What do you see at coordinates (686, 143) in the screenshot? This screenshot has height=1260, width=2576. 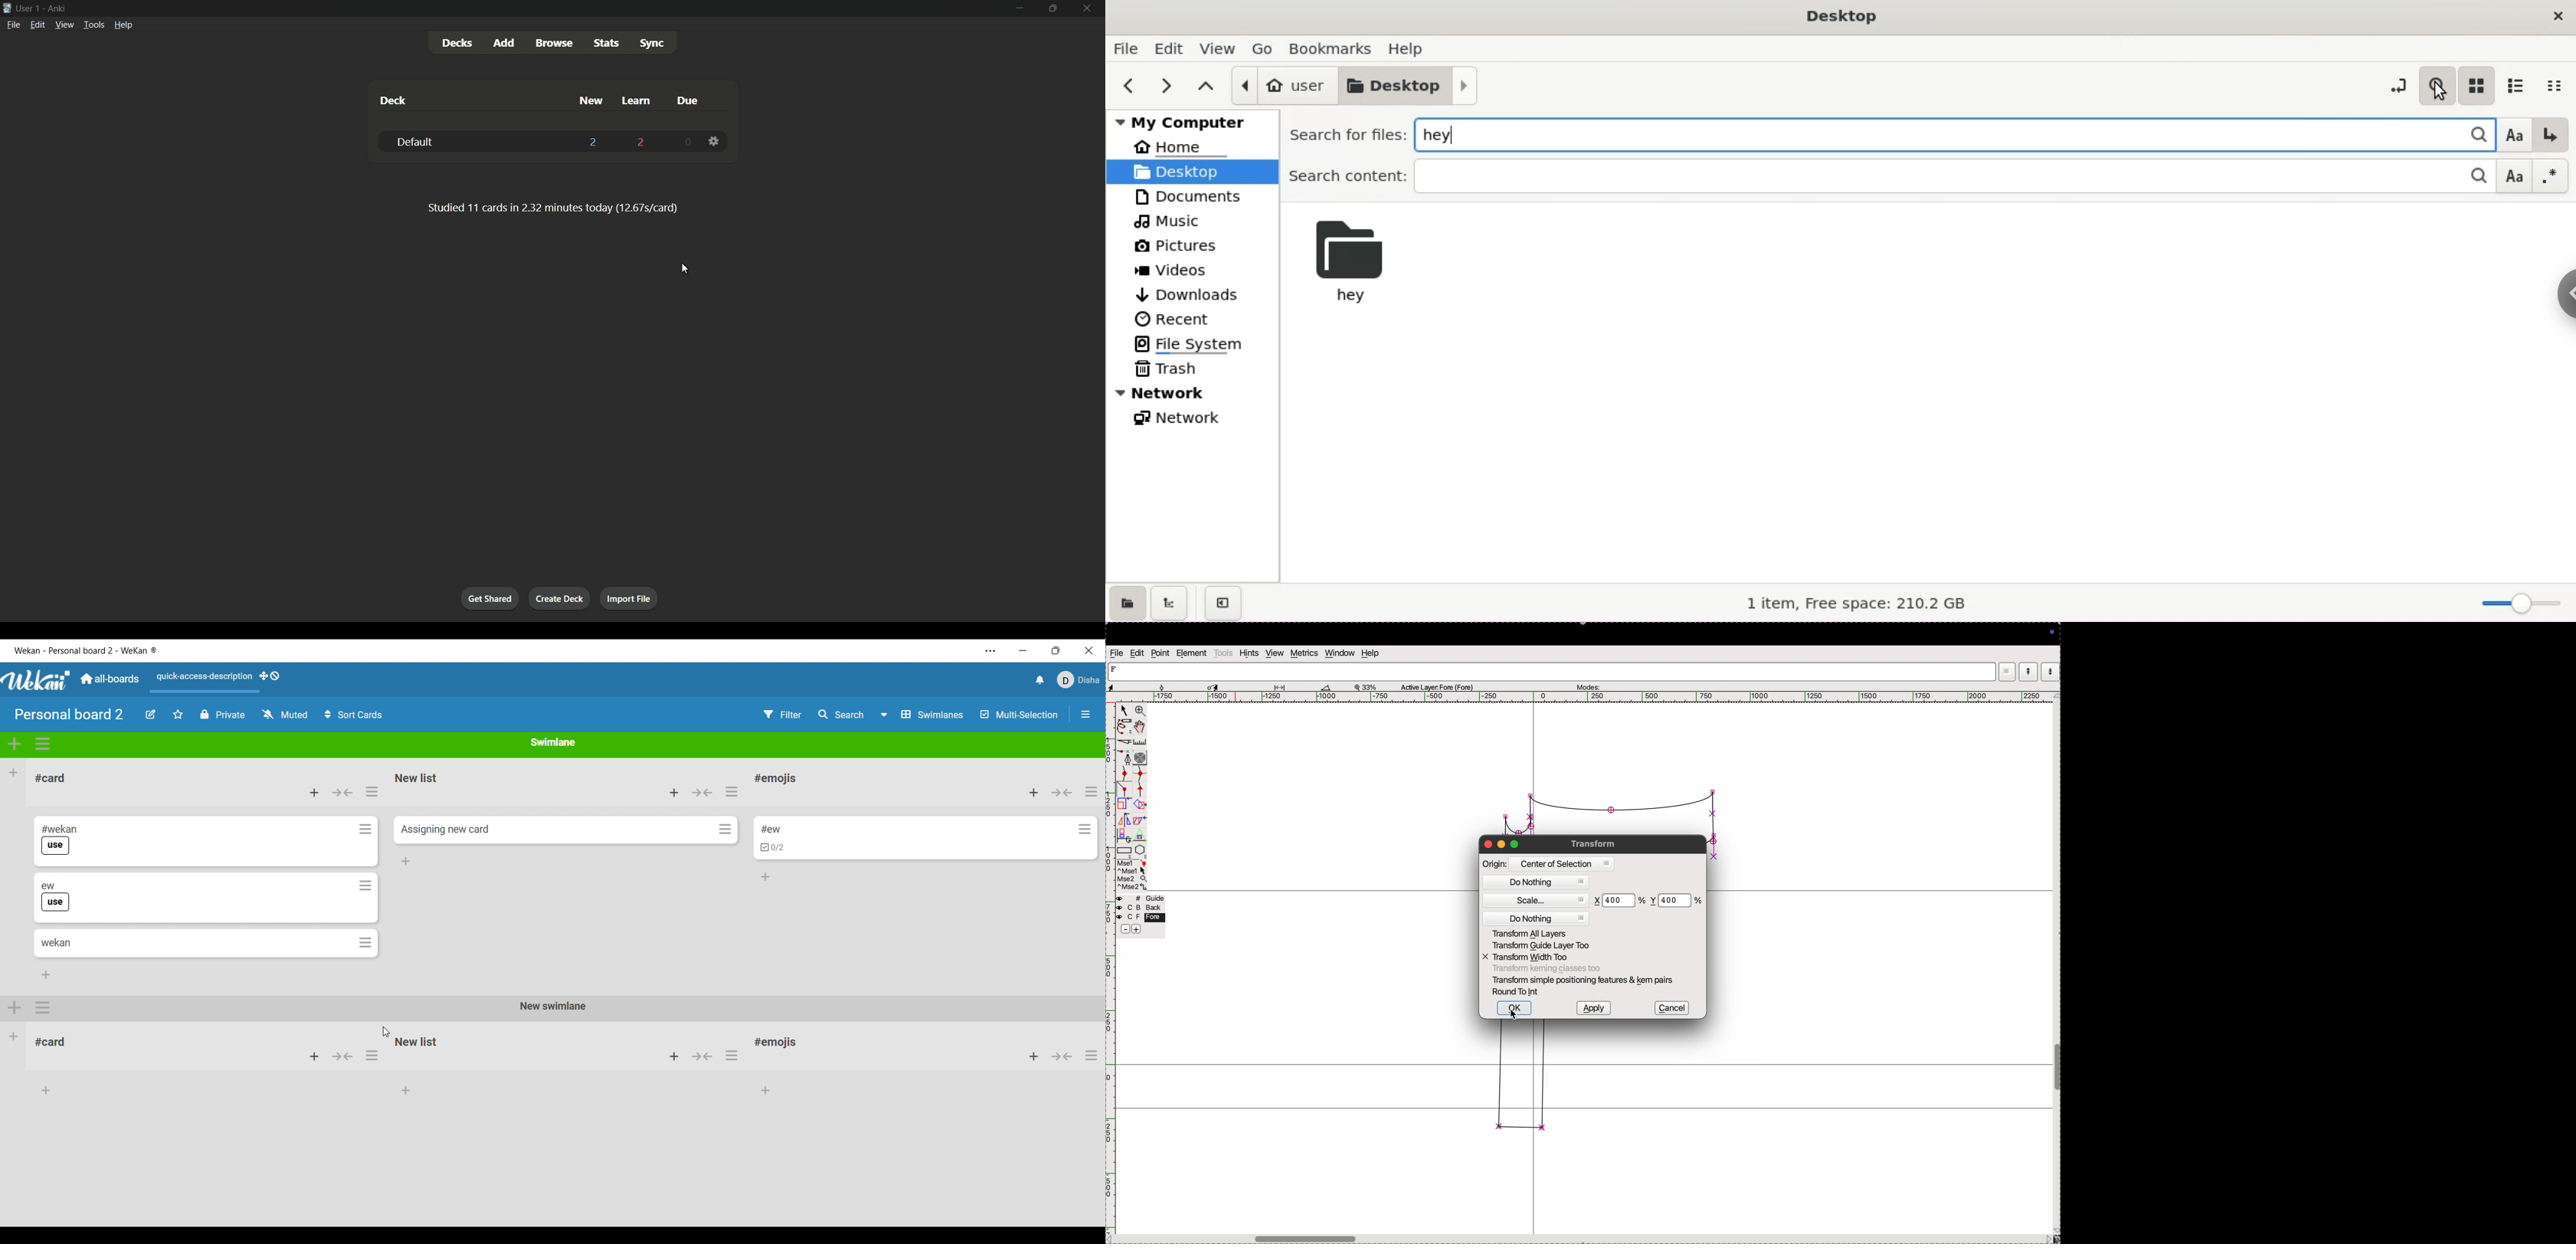 I see `0` at bounding box center [686, 143].